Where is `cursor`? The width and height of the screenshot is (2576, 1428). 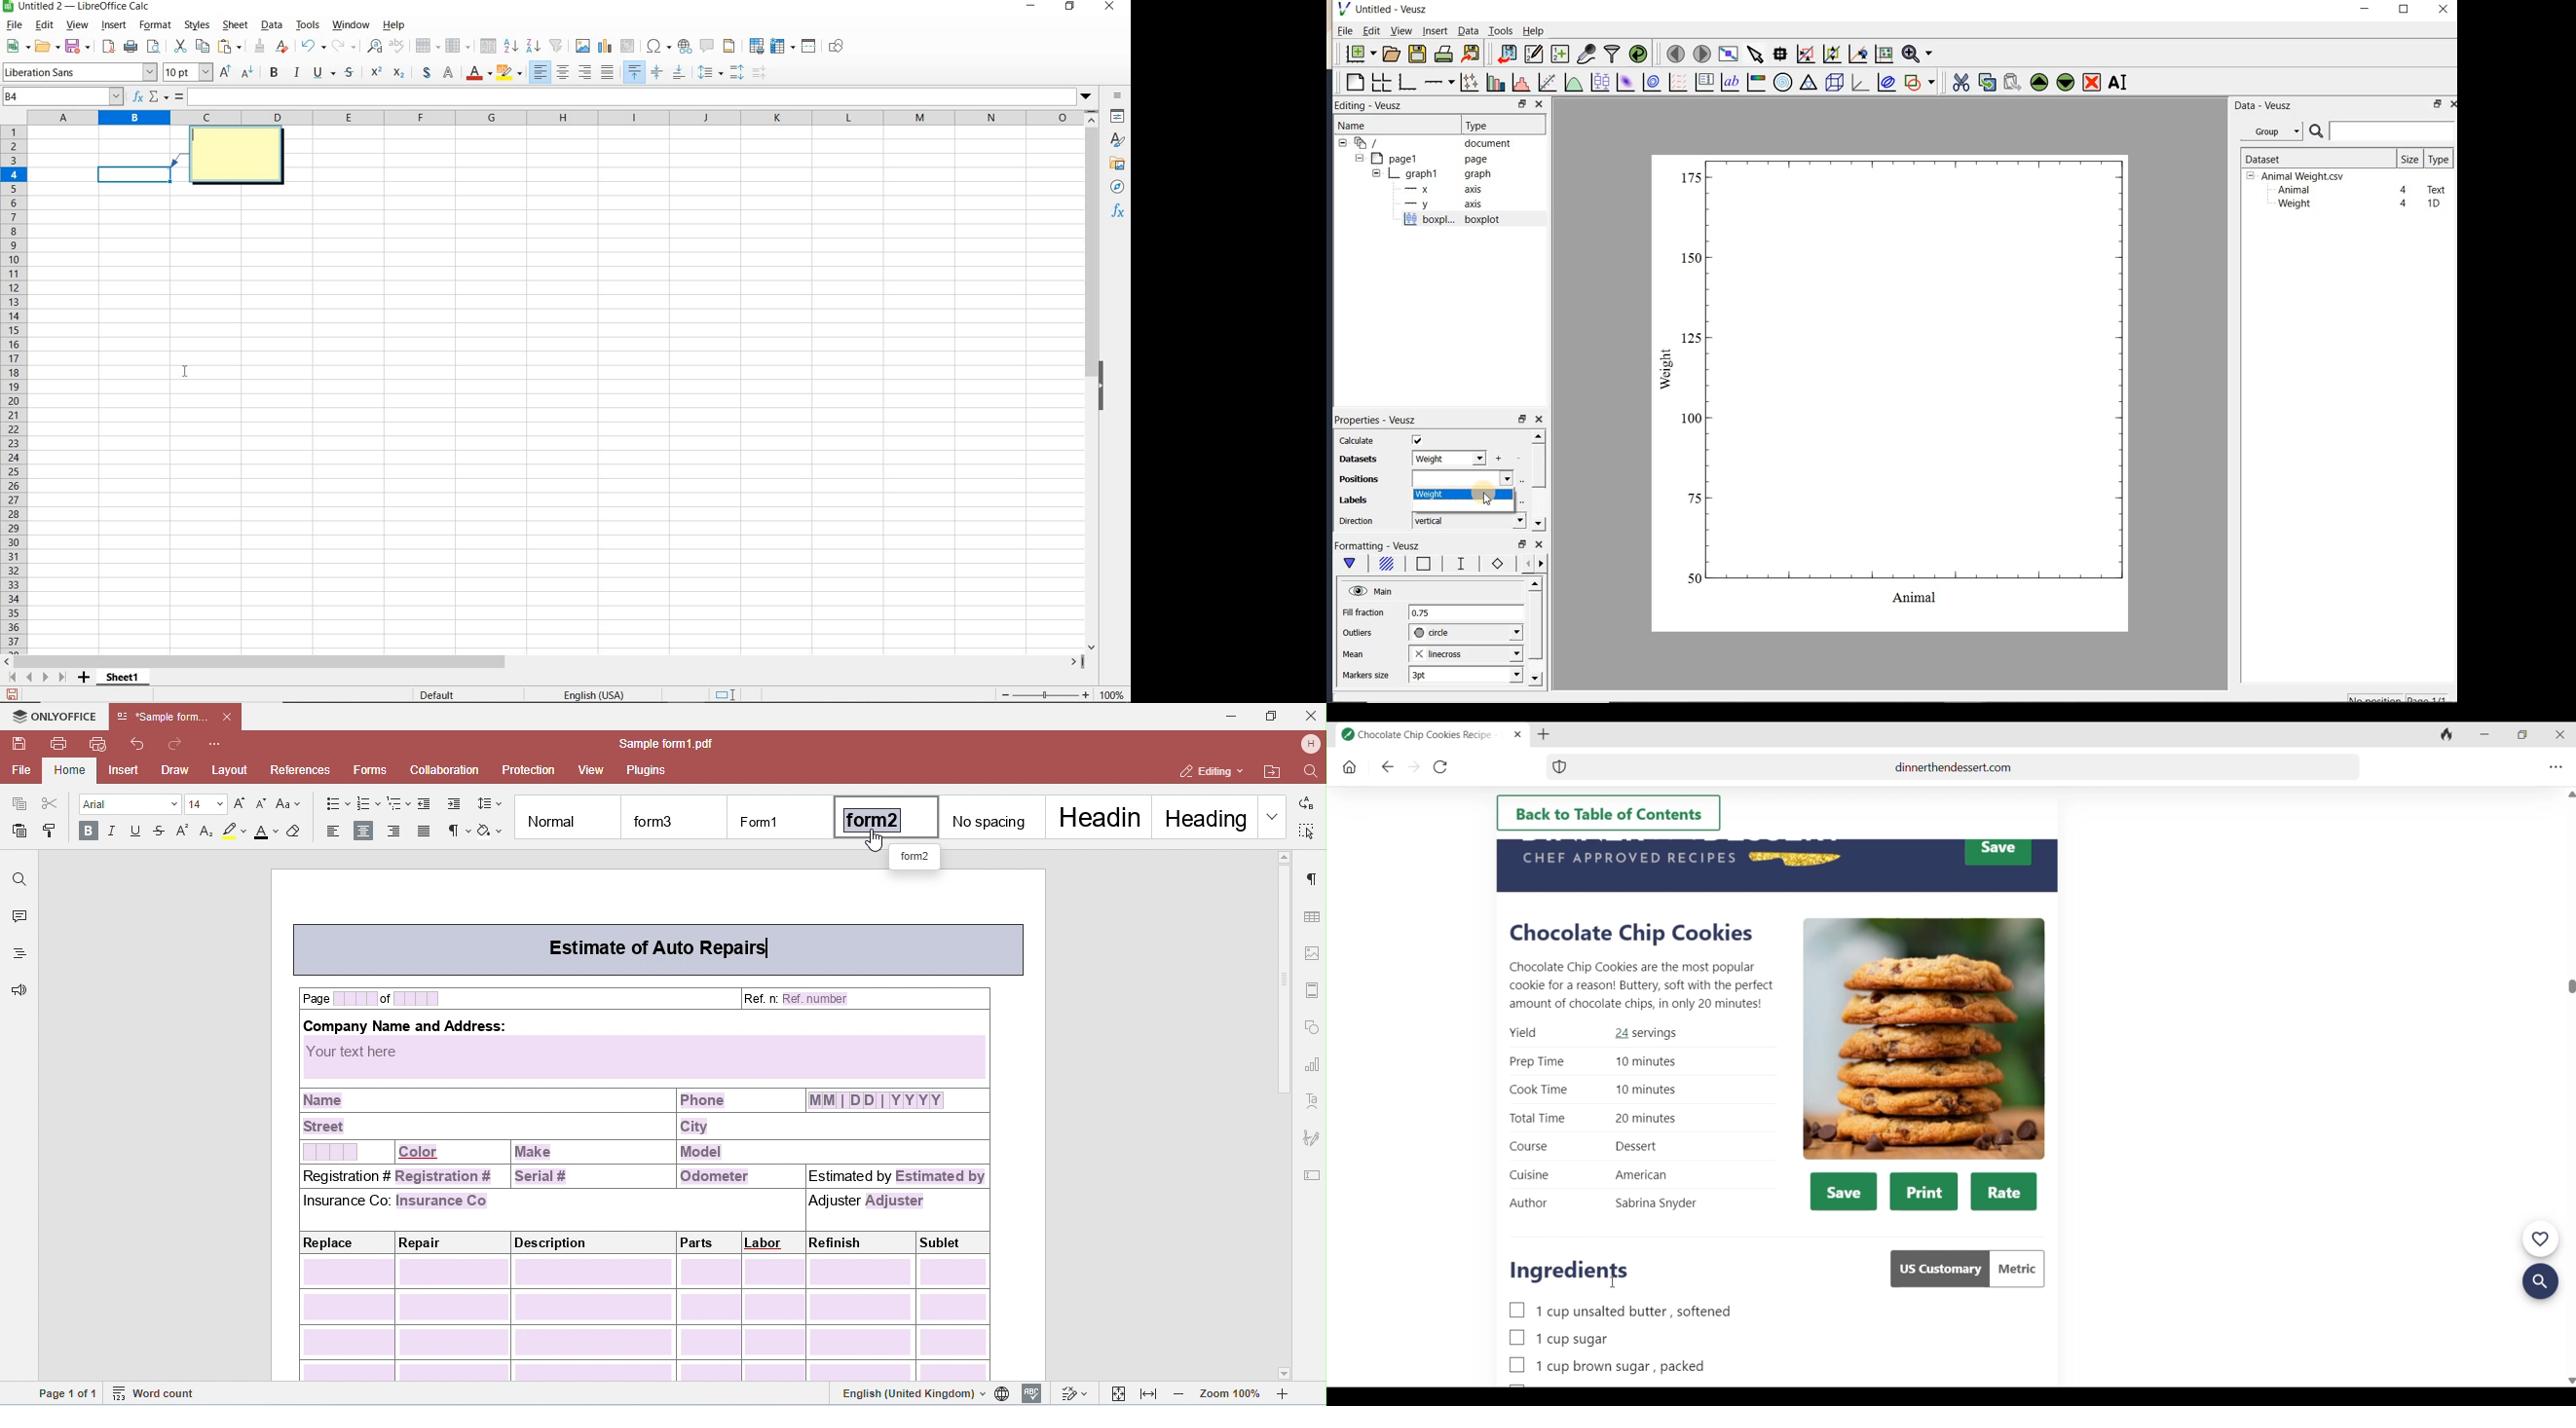 cursor is located at coordinates (211, 141).